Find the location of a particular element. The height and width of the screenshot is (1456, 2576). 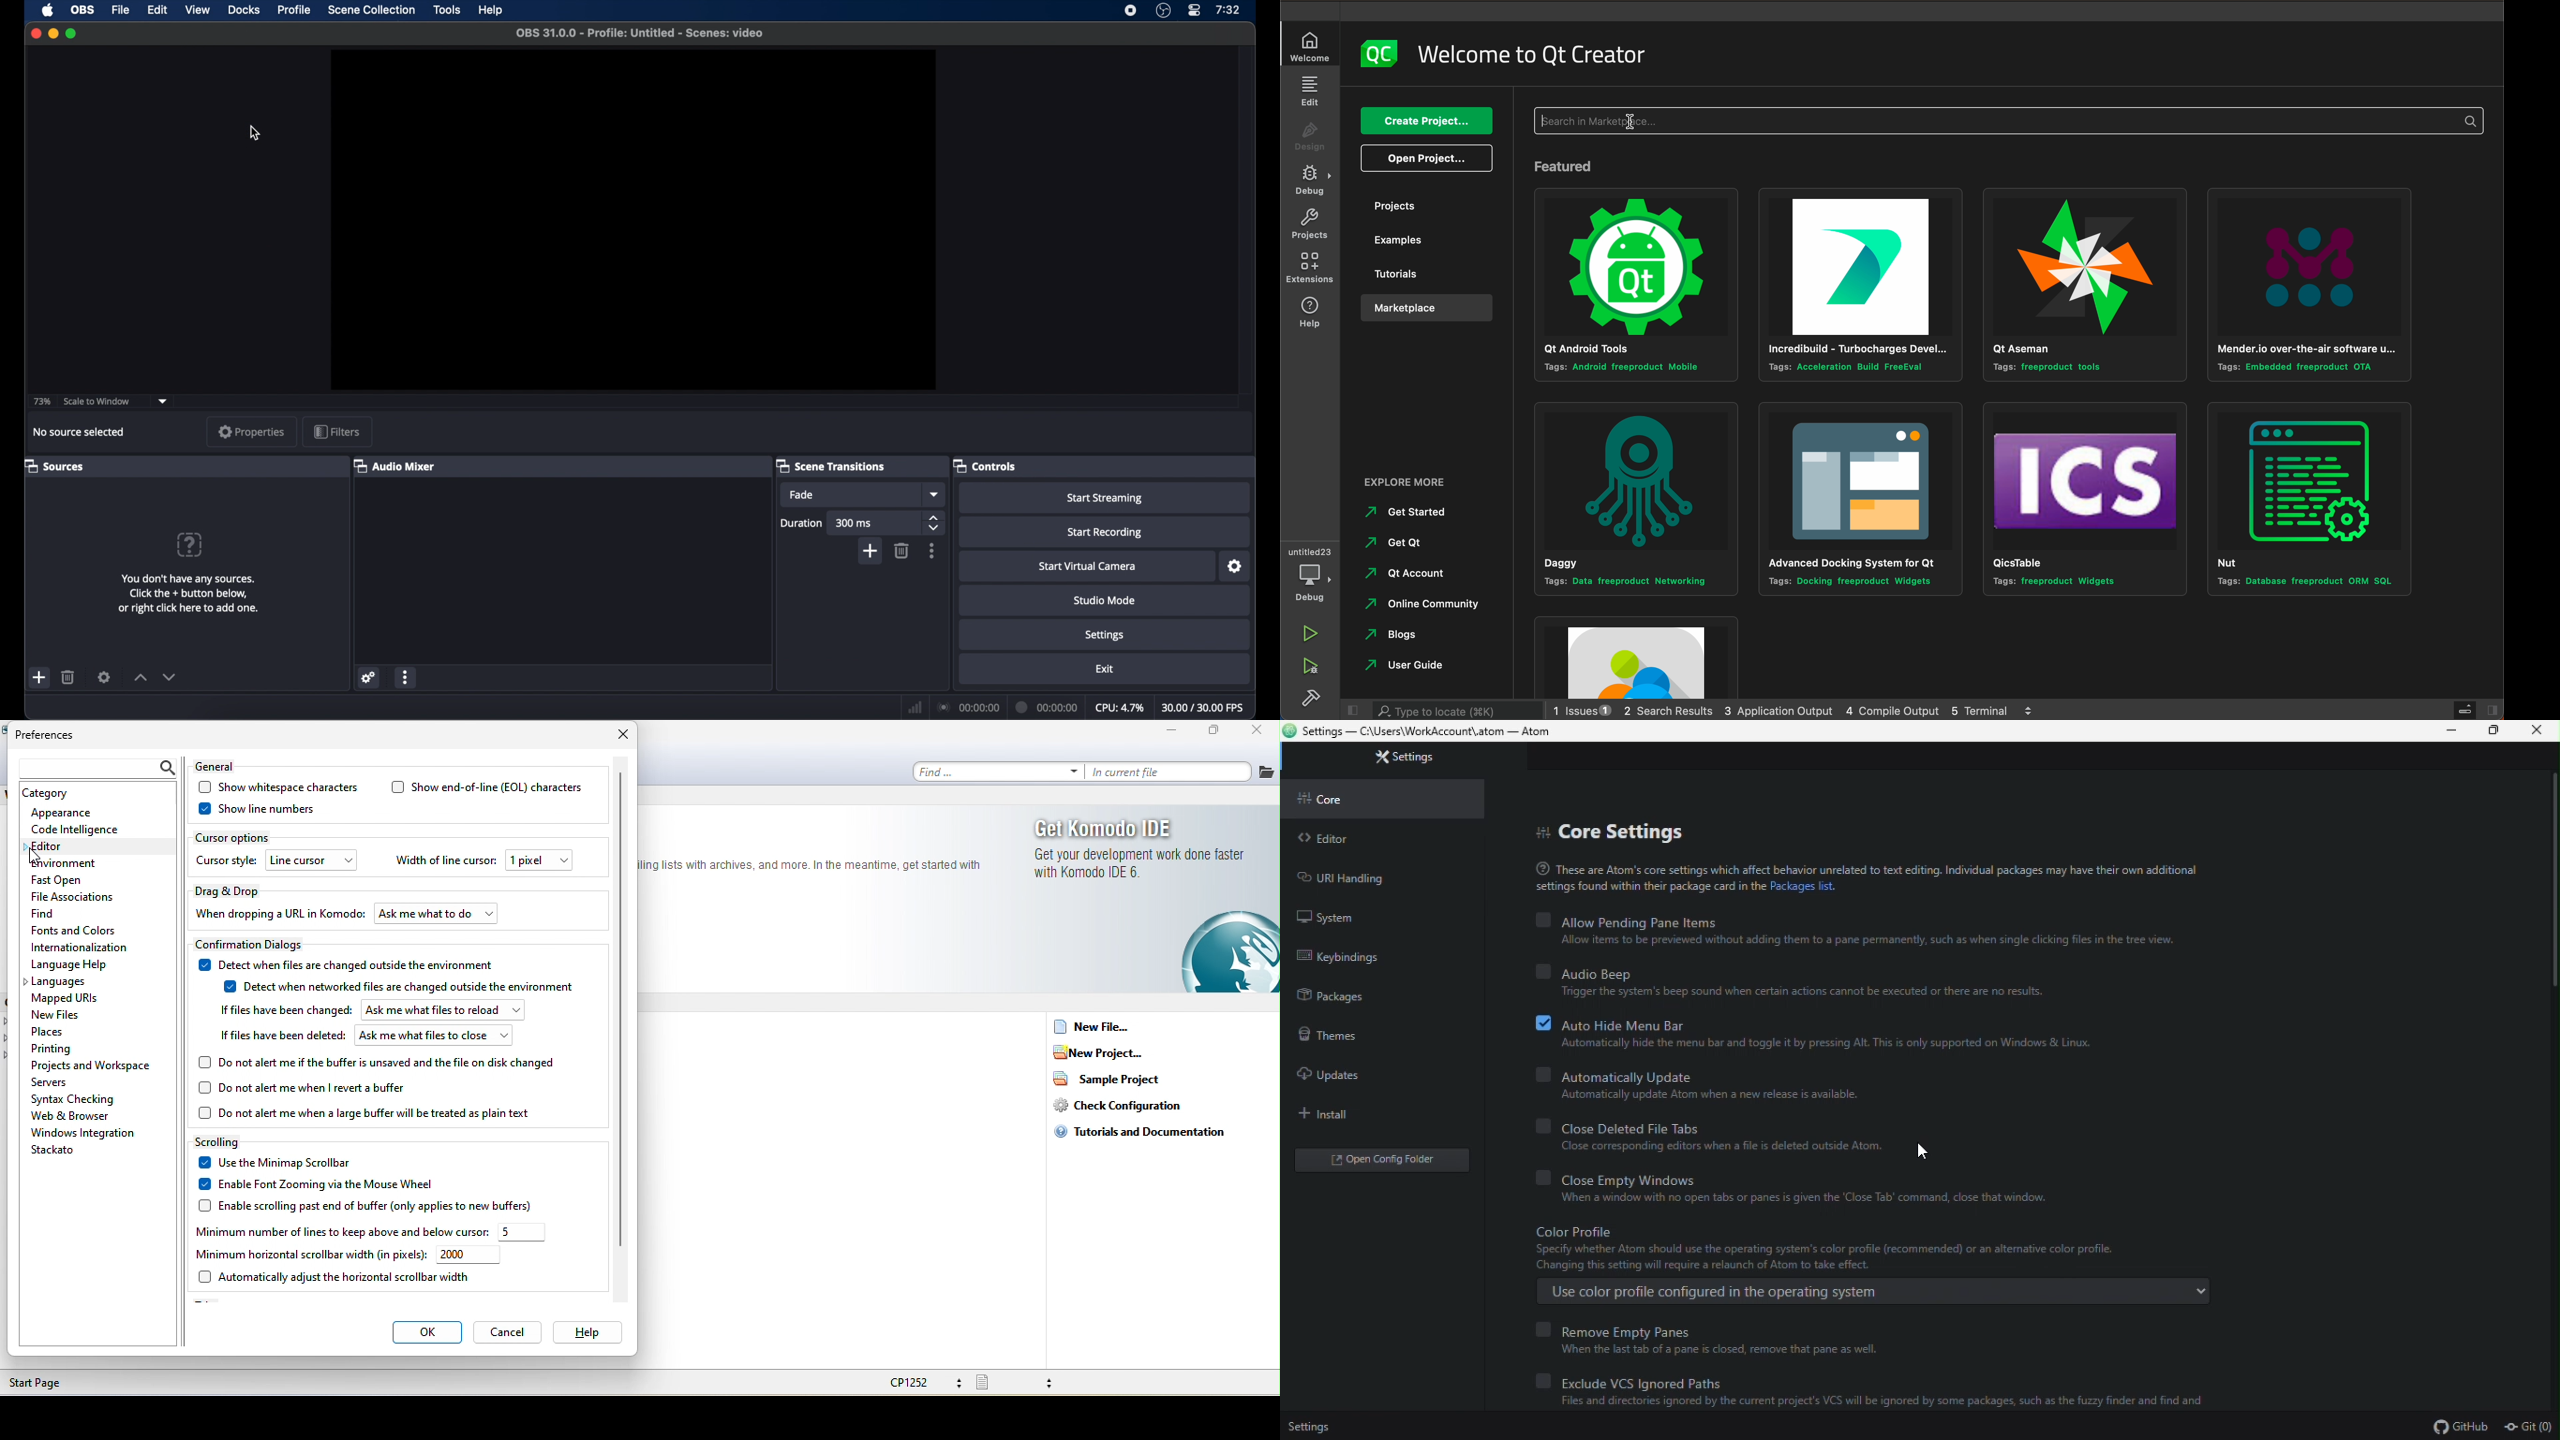

2000 is located at coordinates (470, 1256).